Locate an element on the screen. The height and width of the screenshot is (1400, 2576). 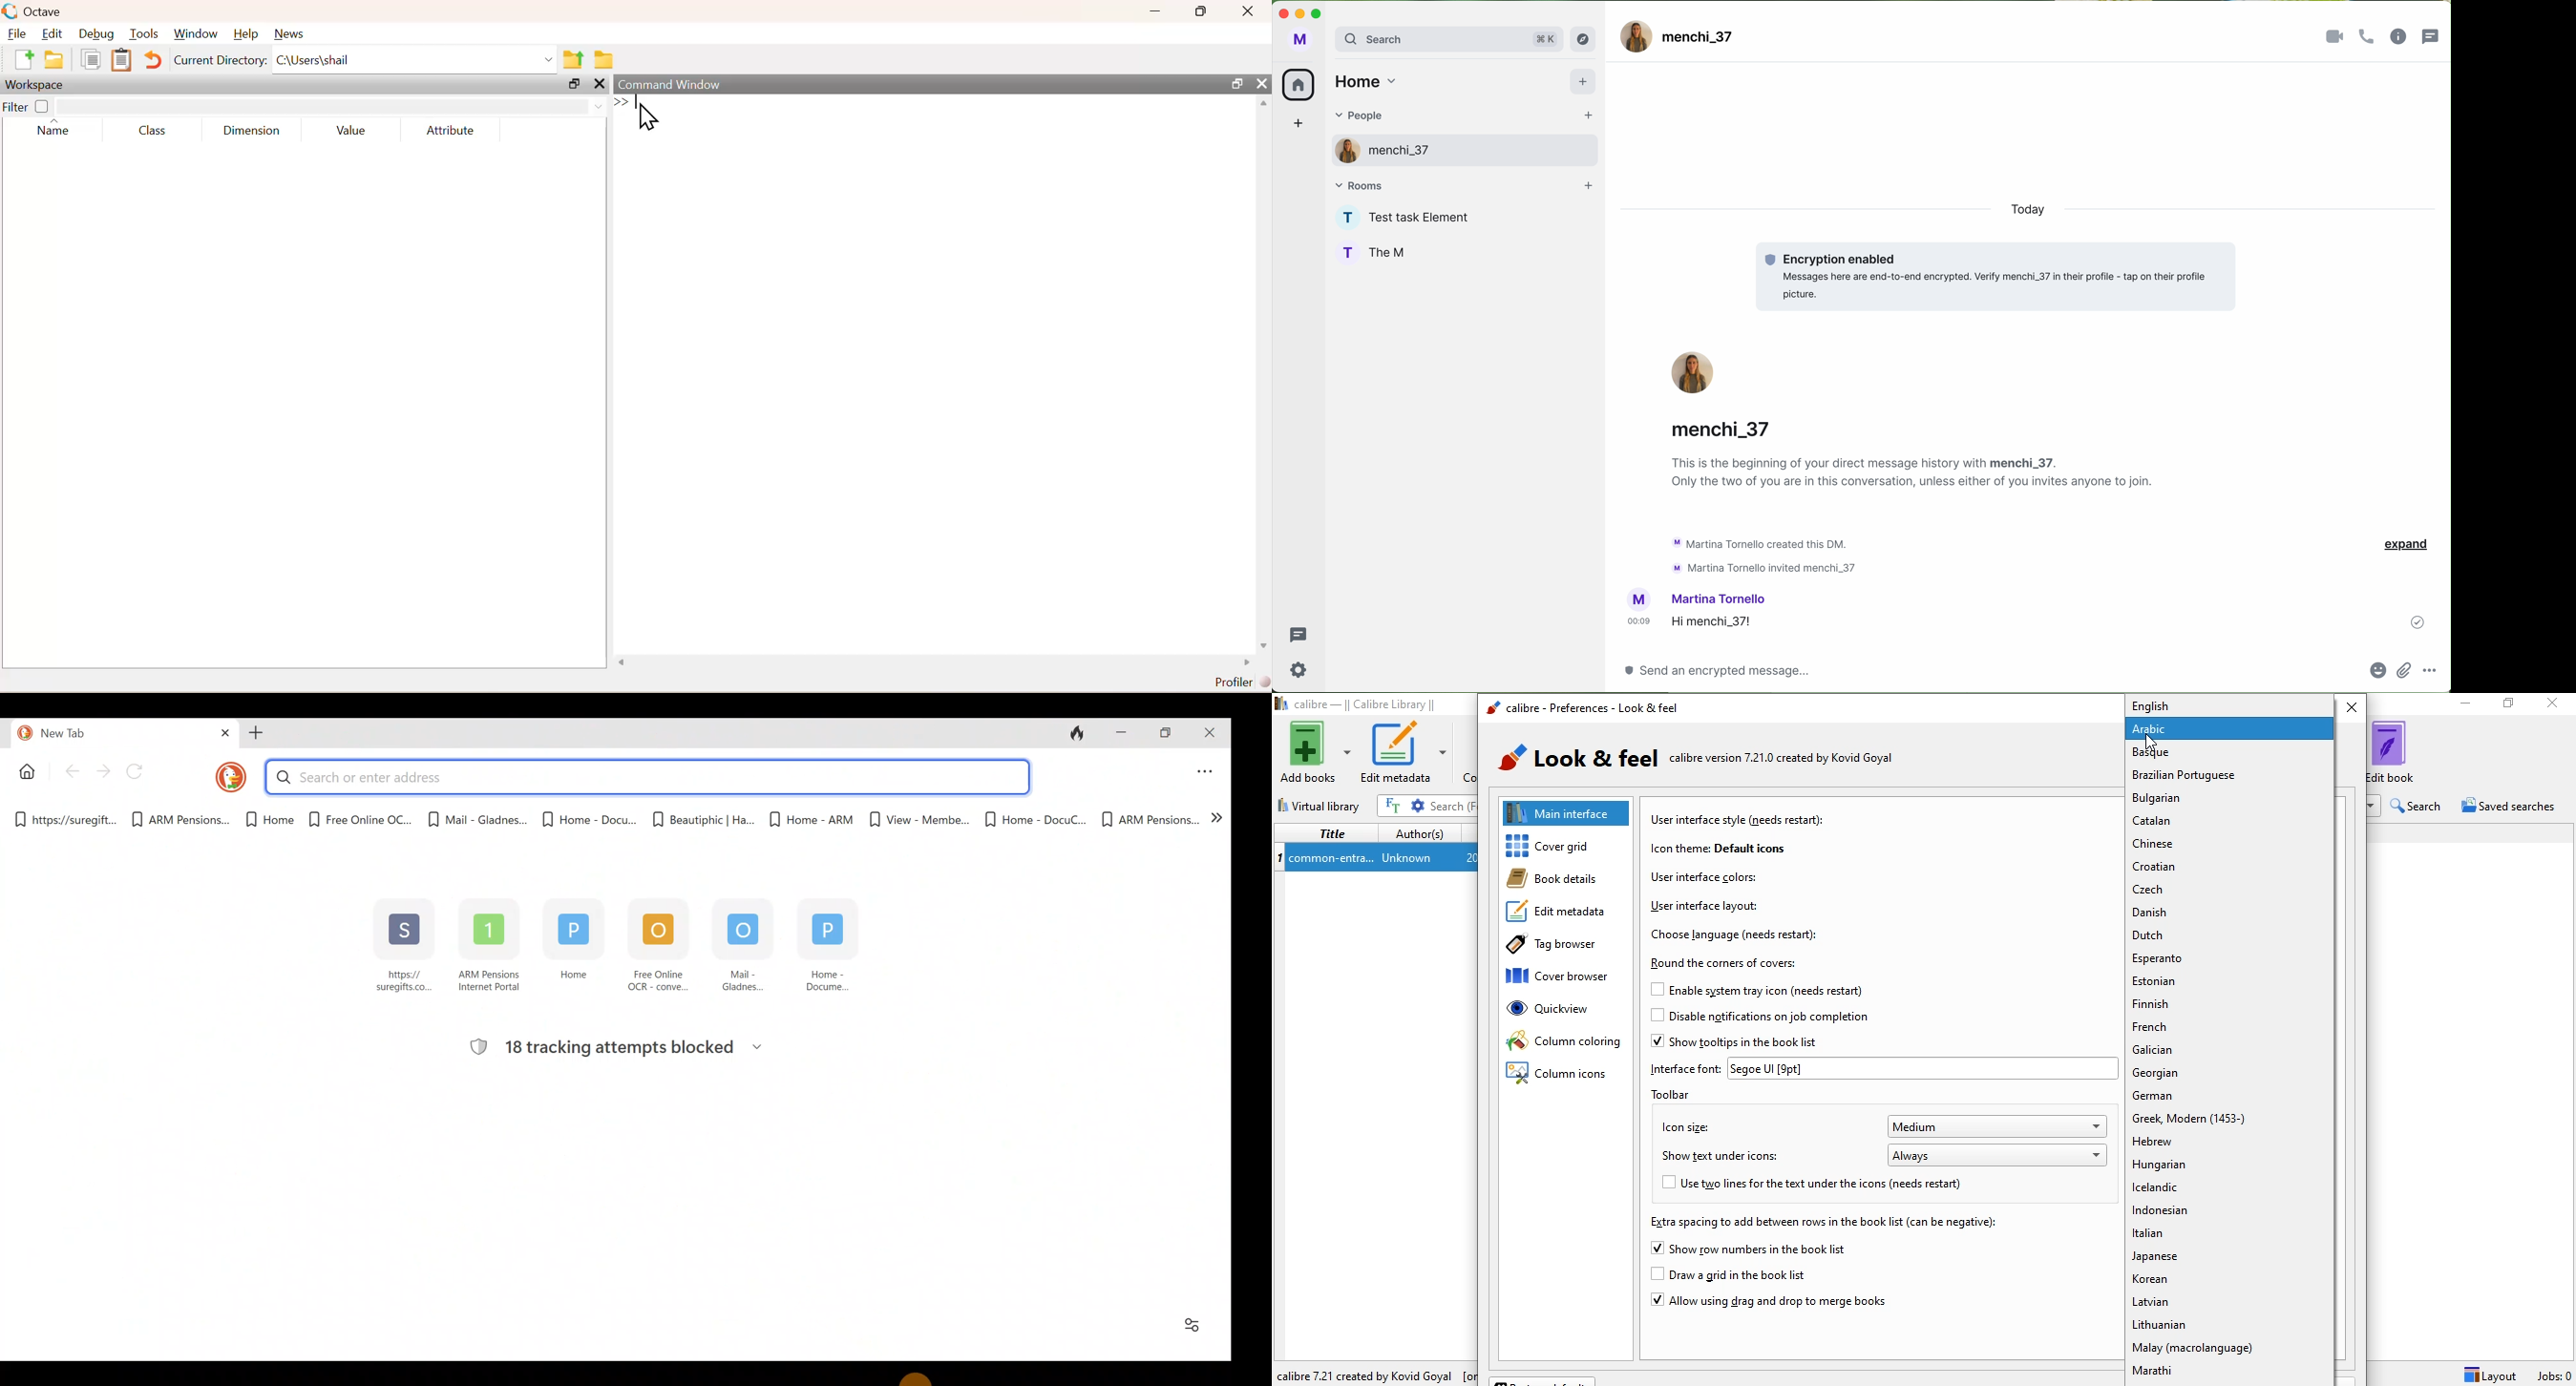
Forward is located at coordinates (103, 771).